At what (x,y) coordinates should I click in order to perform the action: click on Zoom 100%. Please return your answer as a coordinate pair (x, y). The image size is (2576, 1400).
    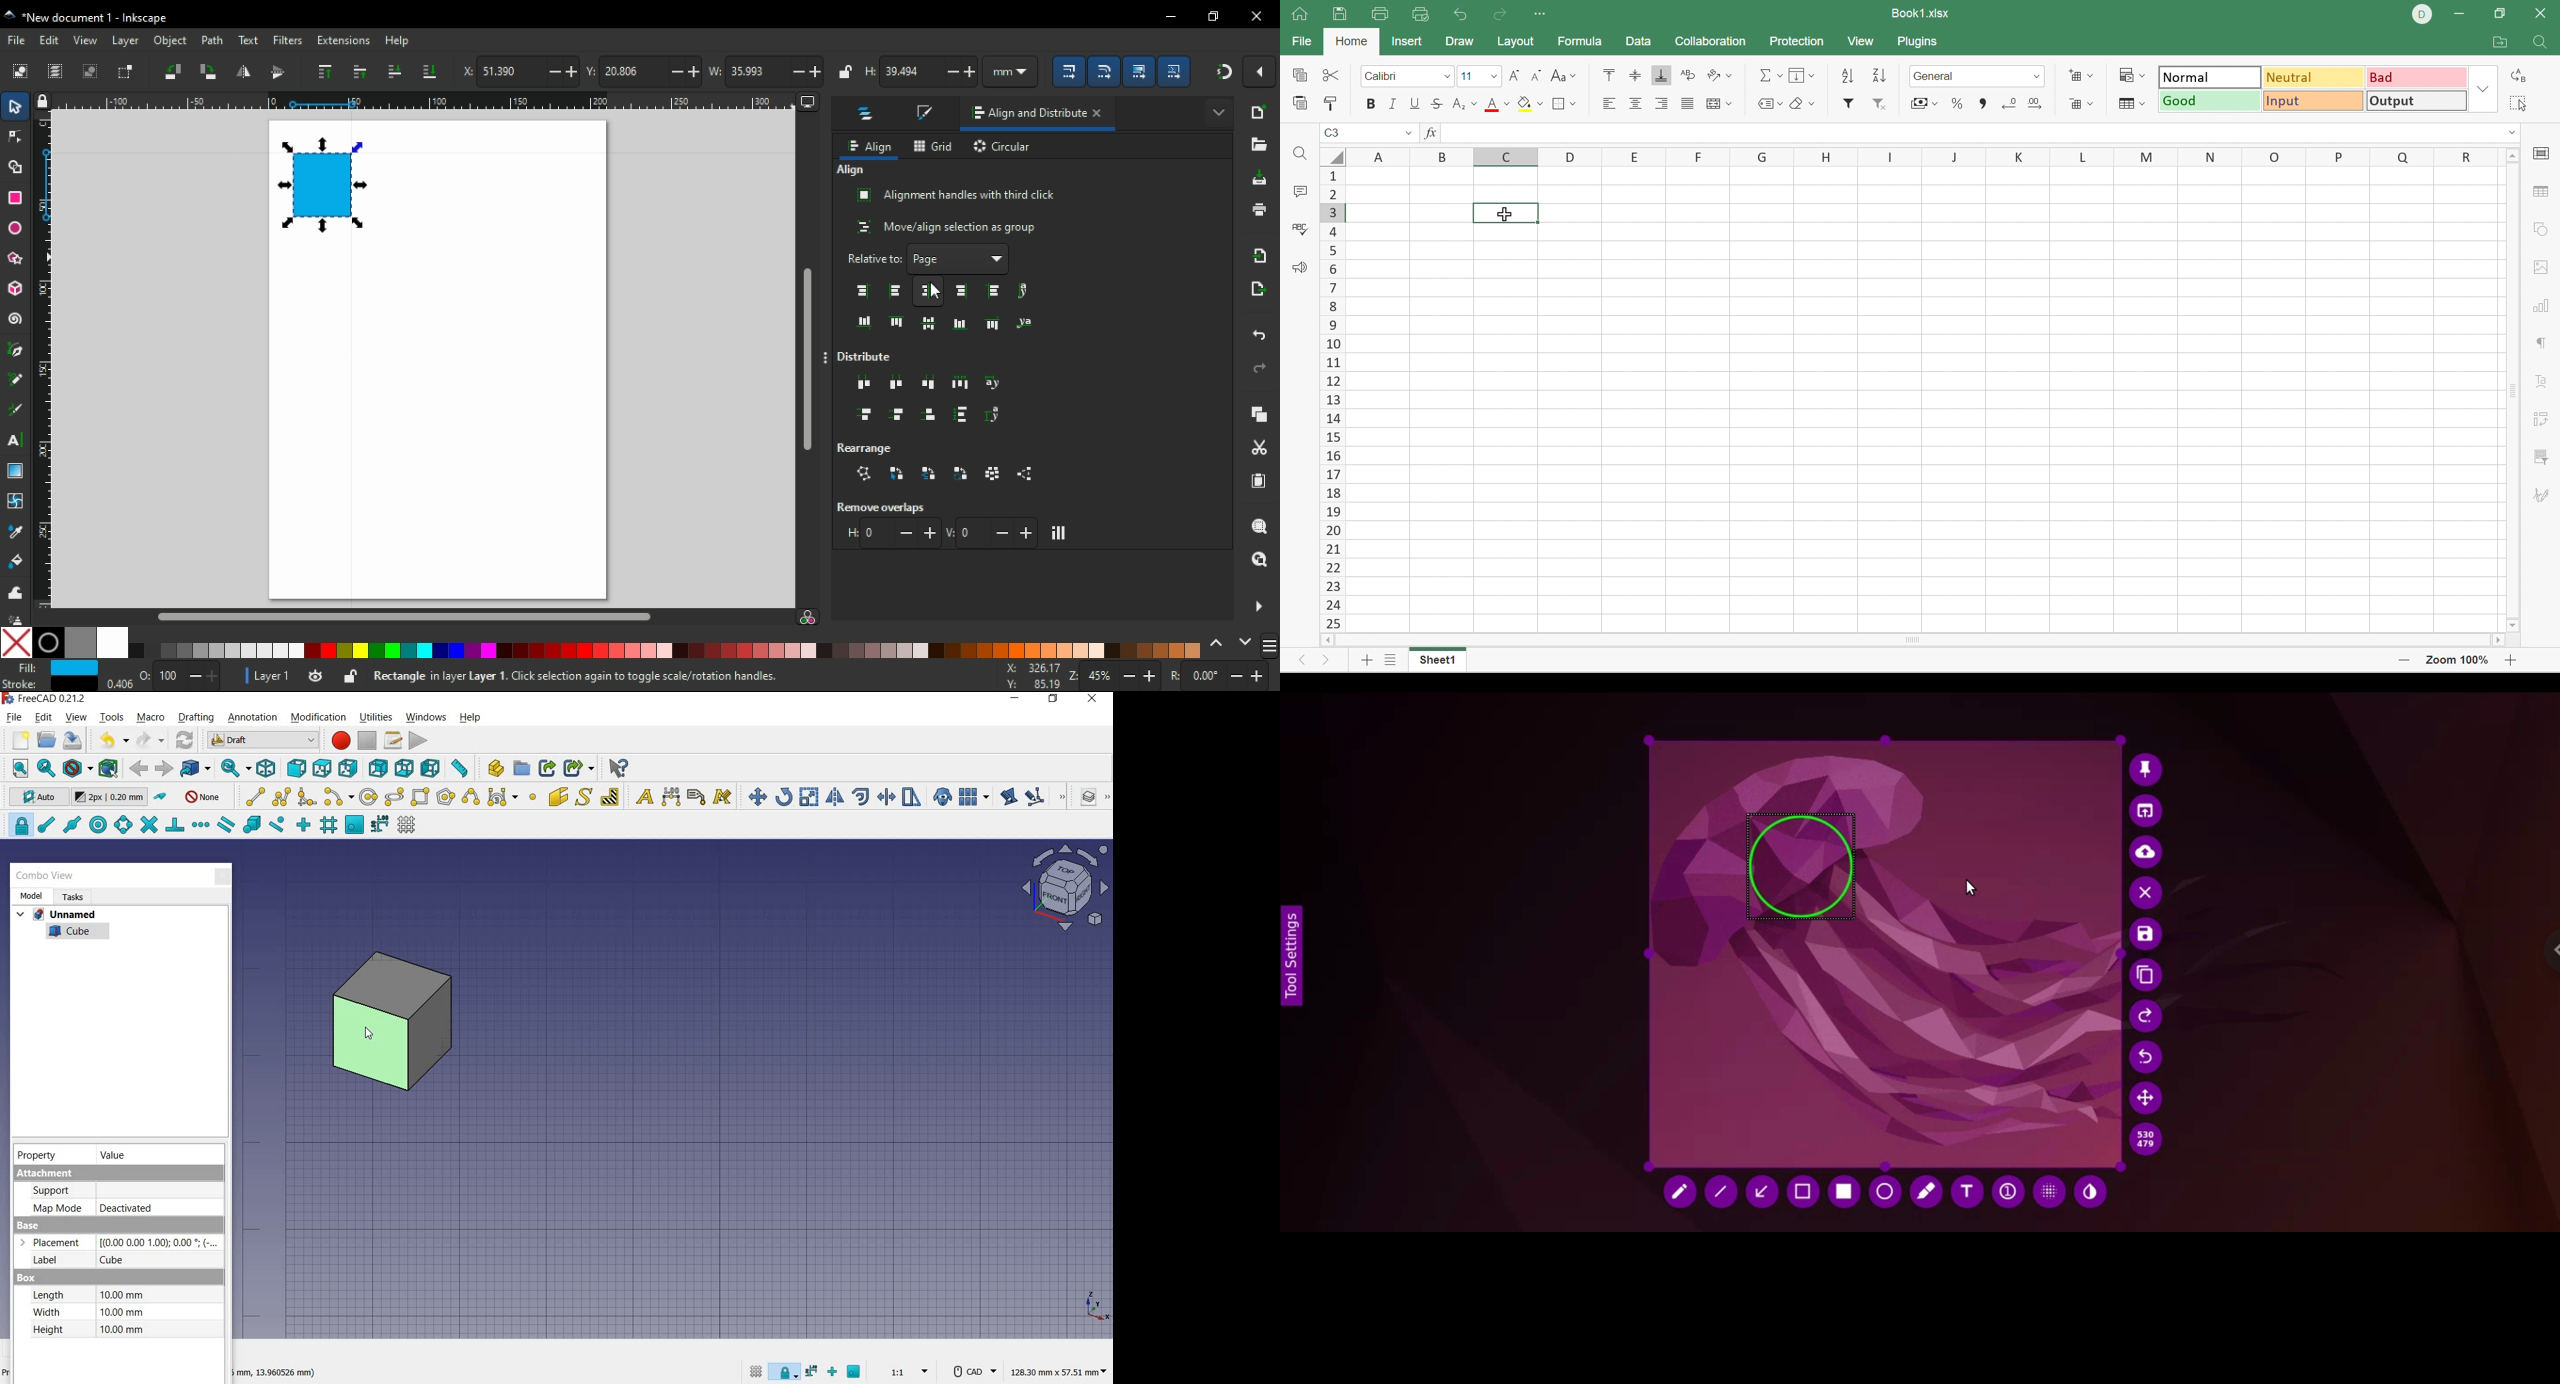
    Looking at the image, I should click on (2459, 659).